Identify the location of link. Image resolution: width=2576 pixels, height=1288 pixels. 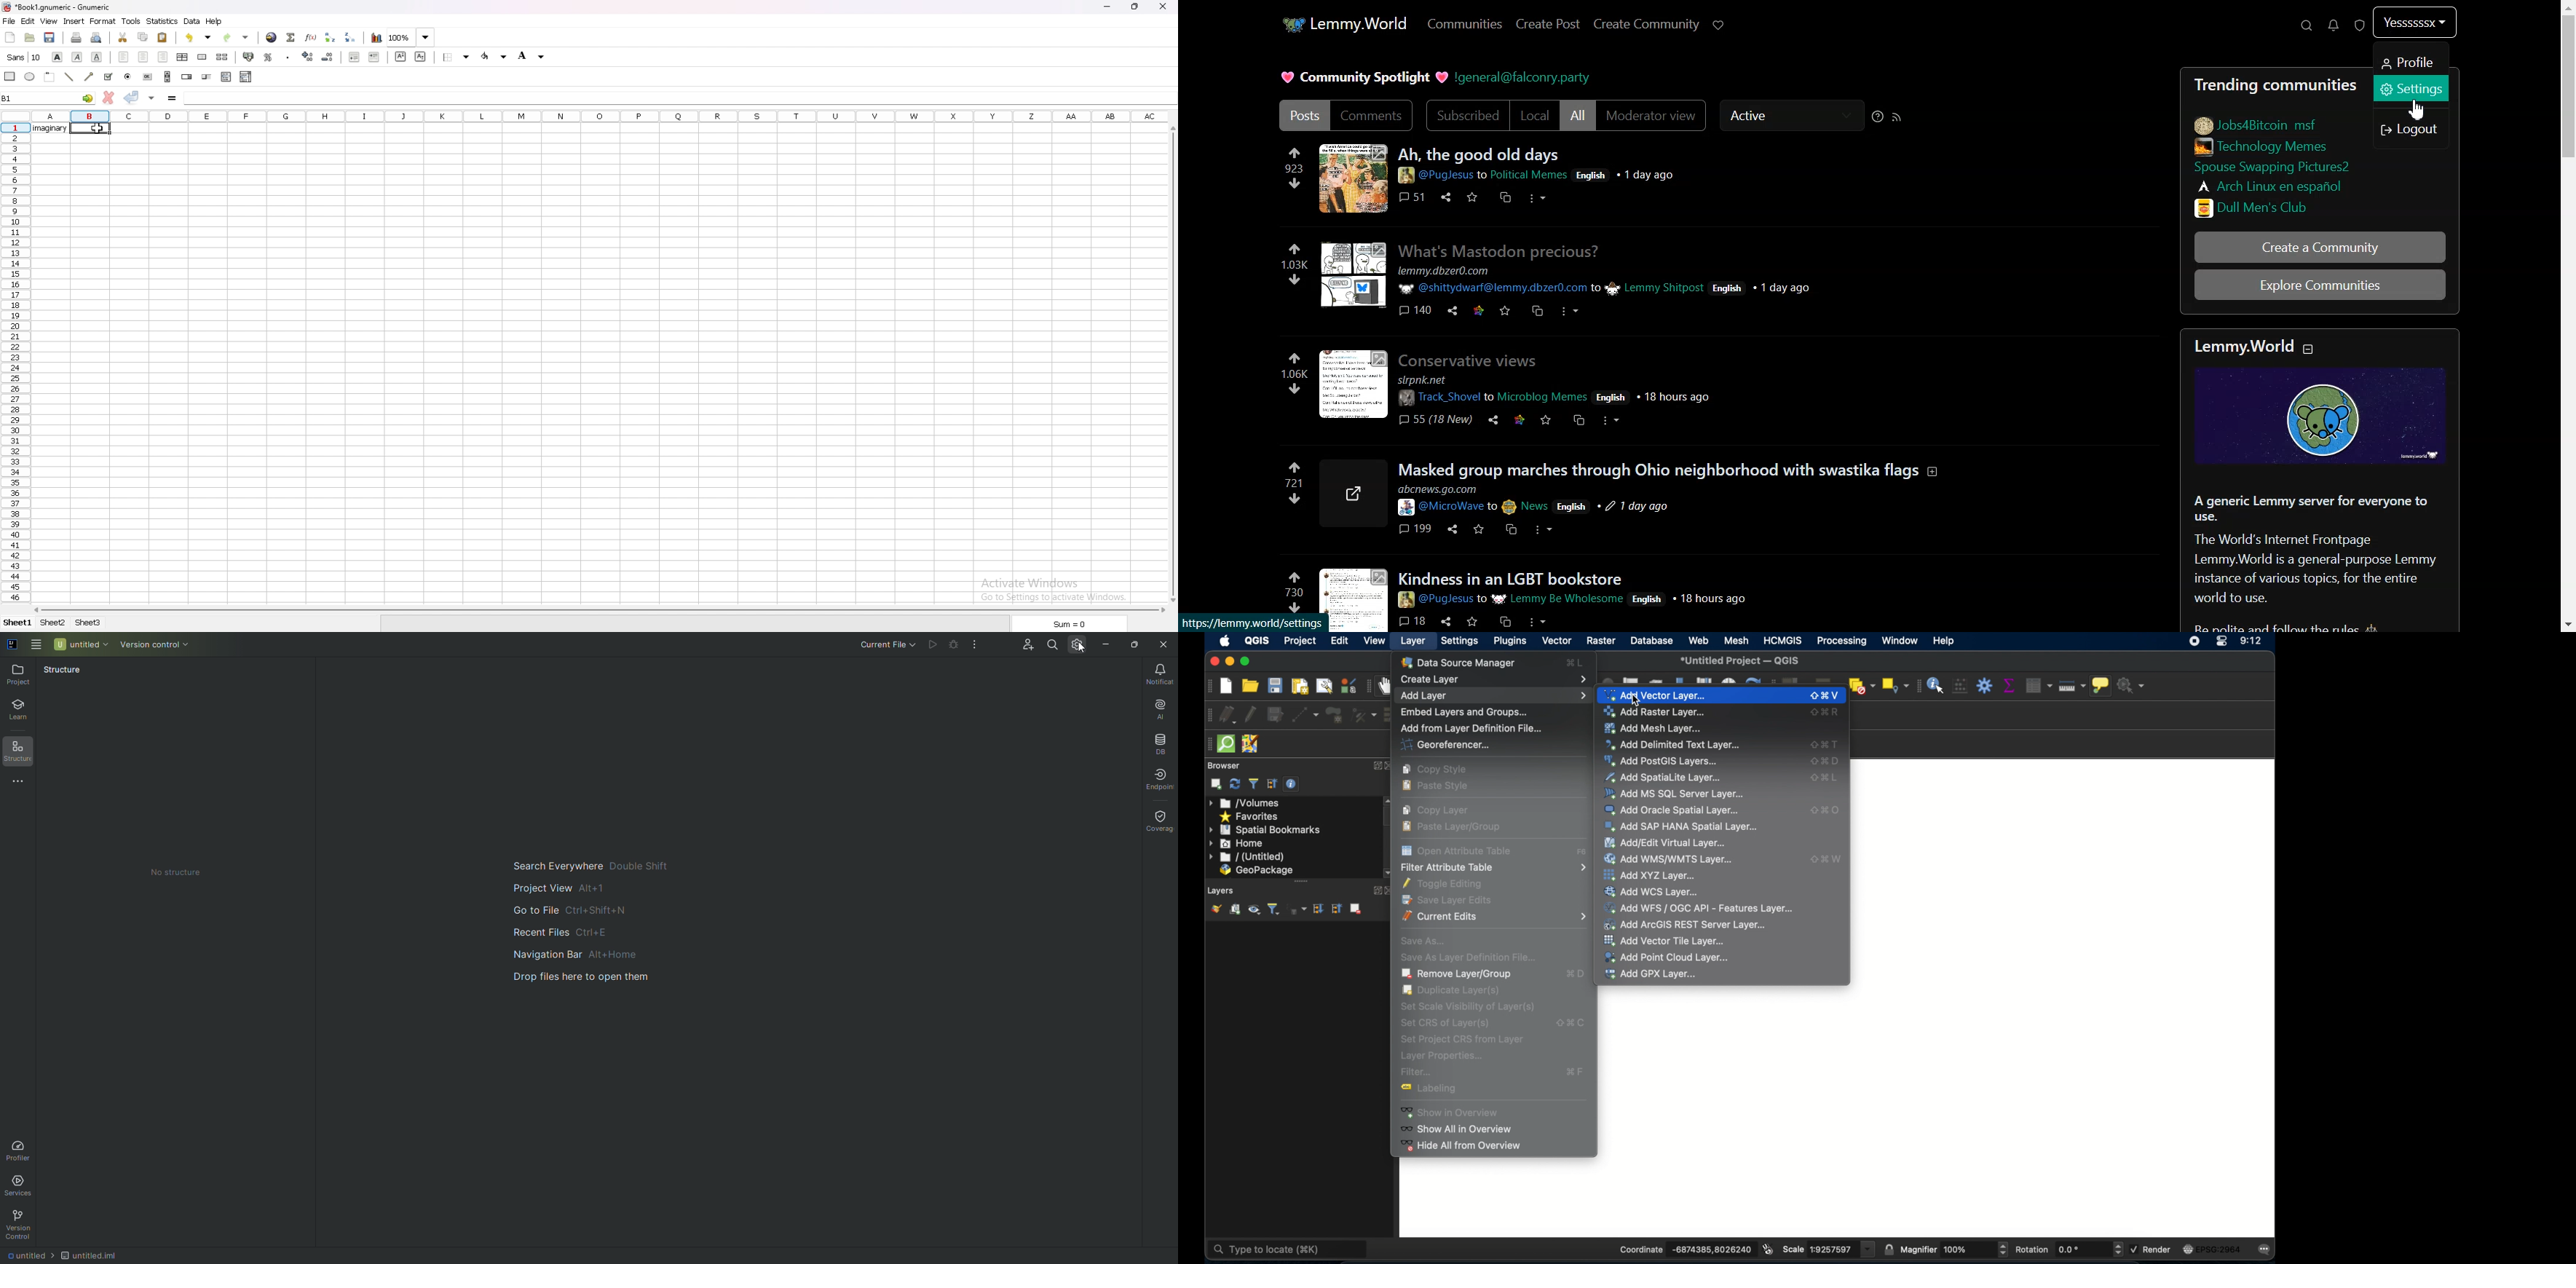
(1480, 309).